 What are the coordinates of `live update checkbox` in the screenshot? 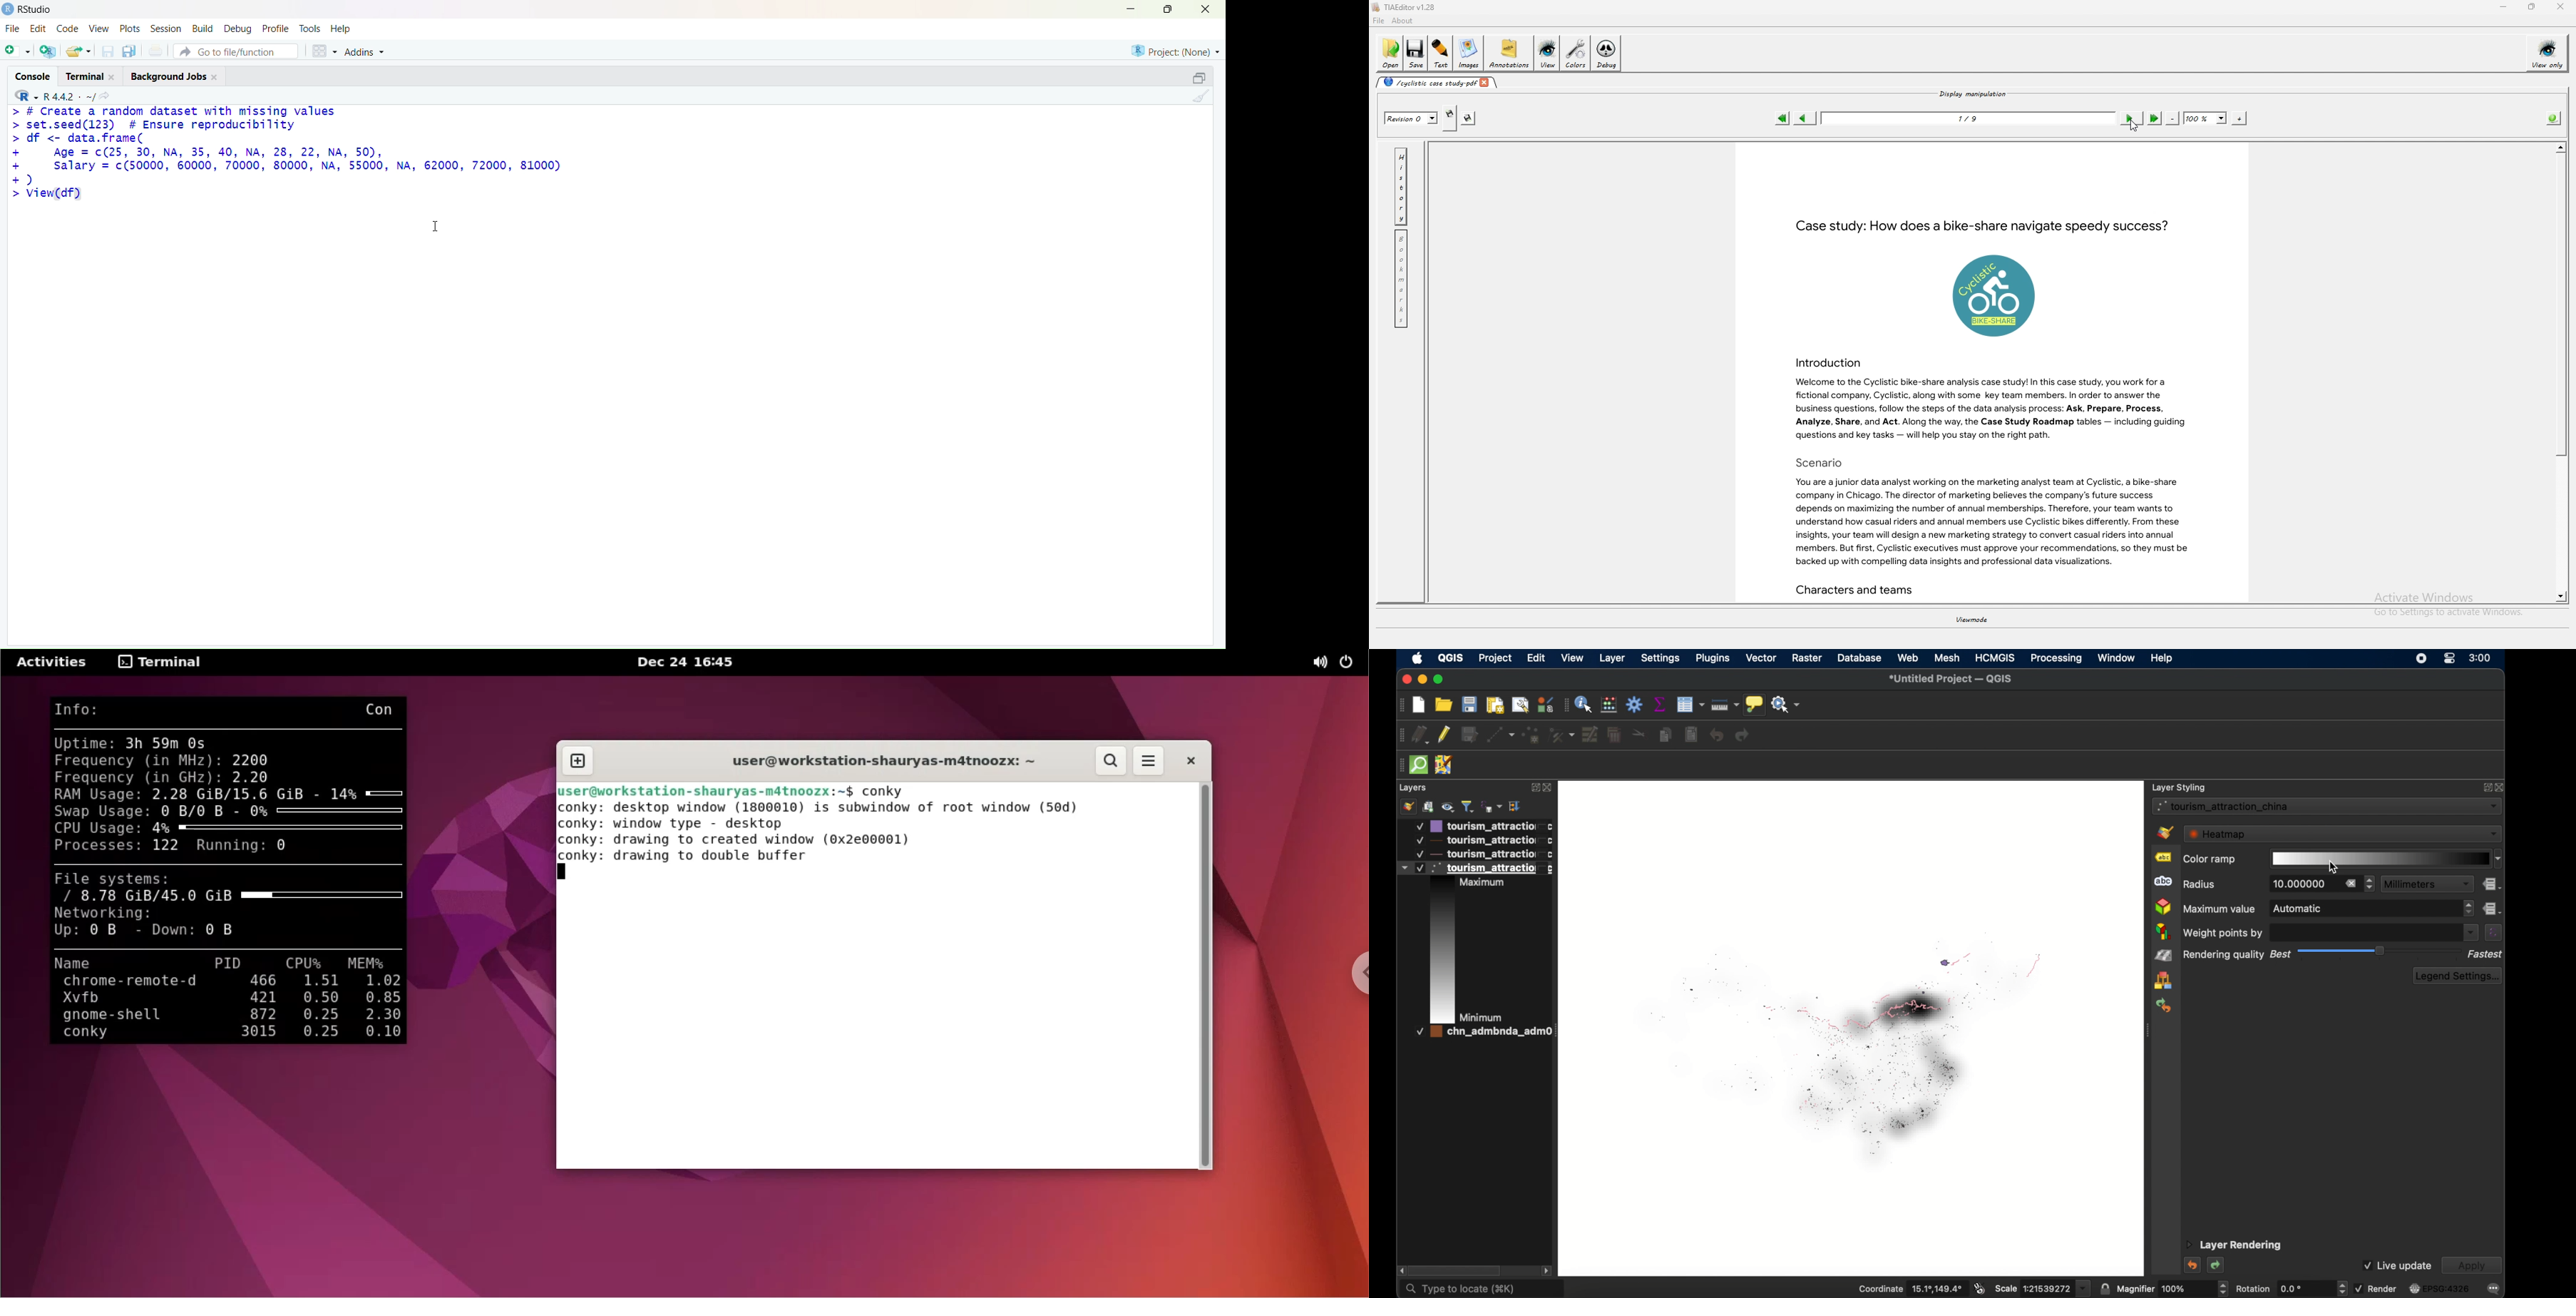 It's located at (2397, 1265).